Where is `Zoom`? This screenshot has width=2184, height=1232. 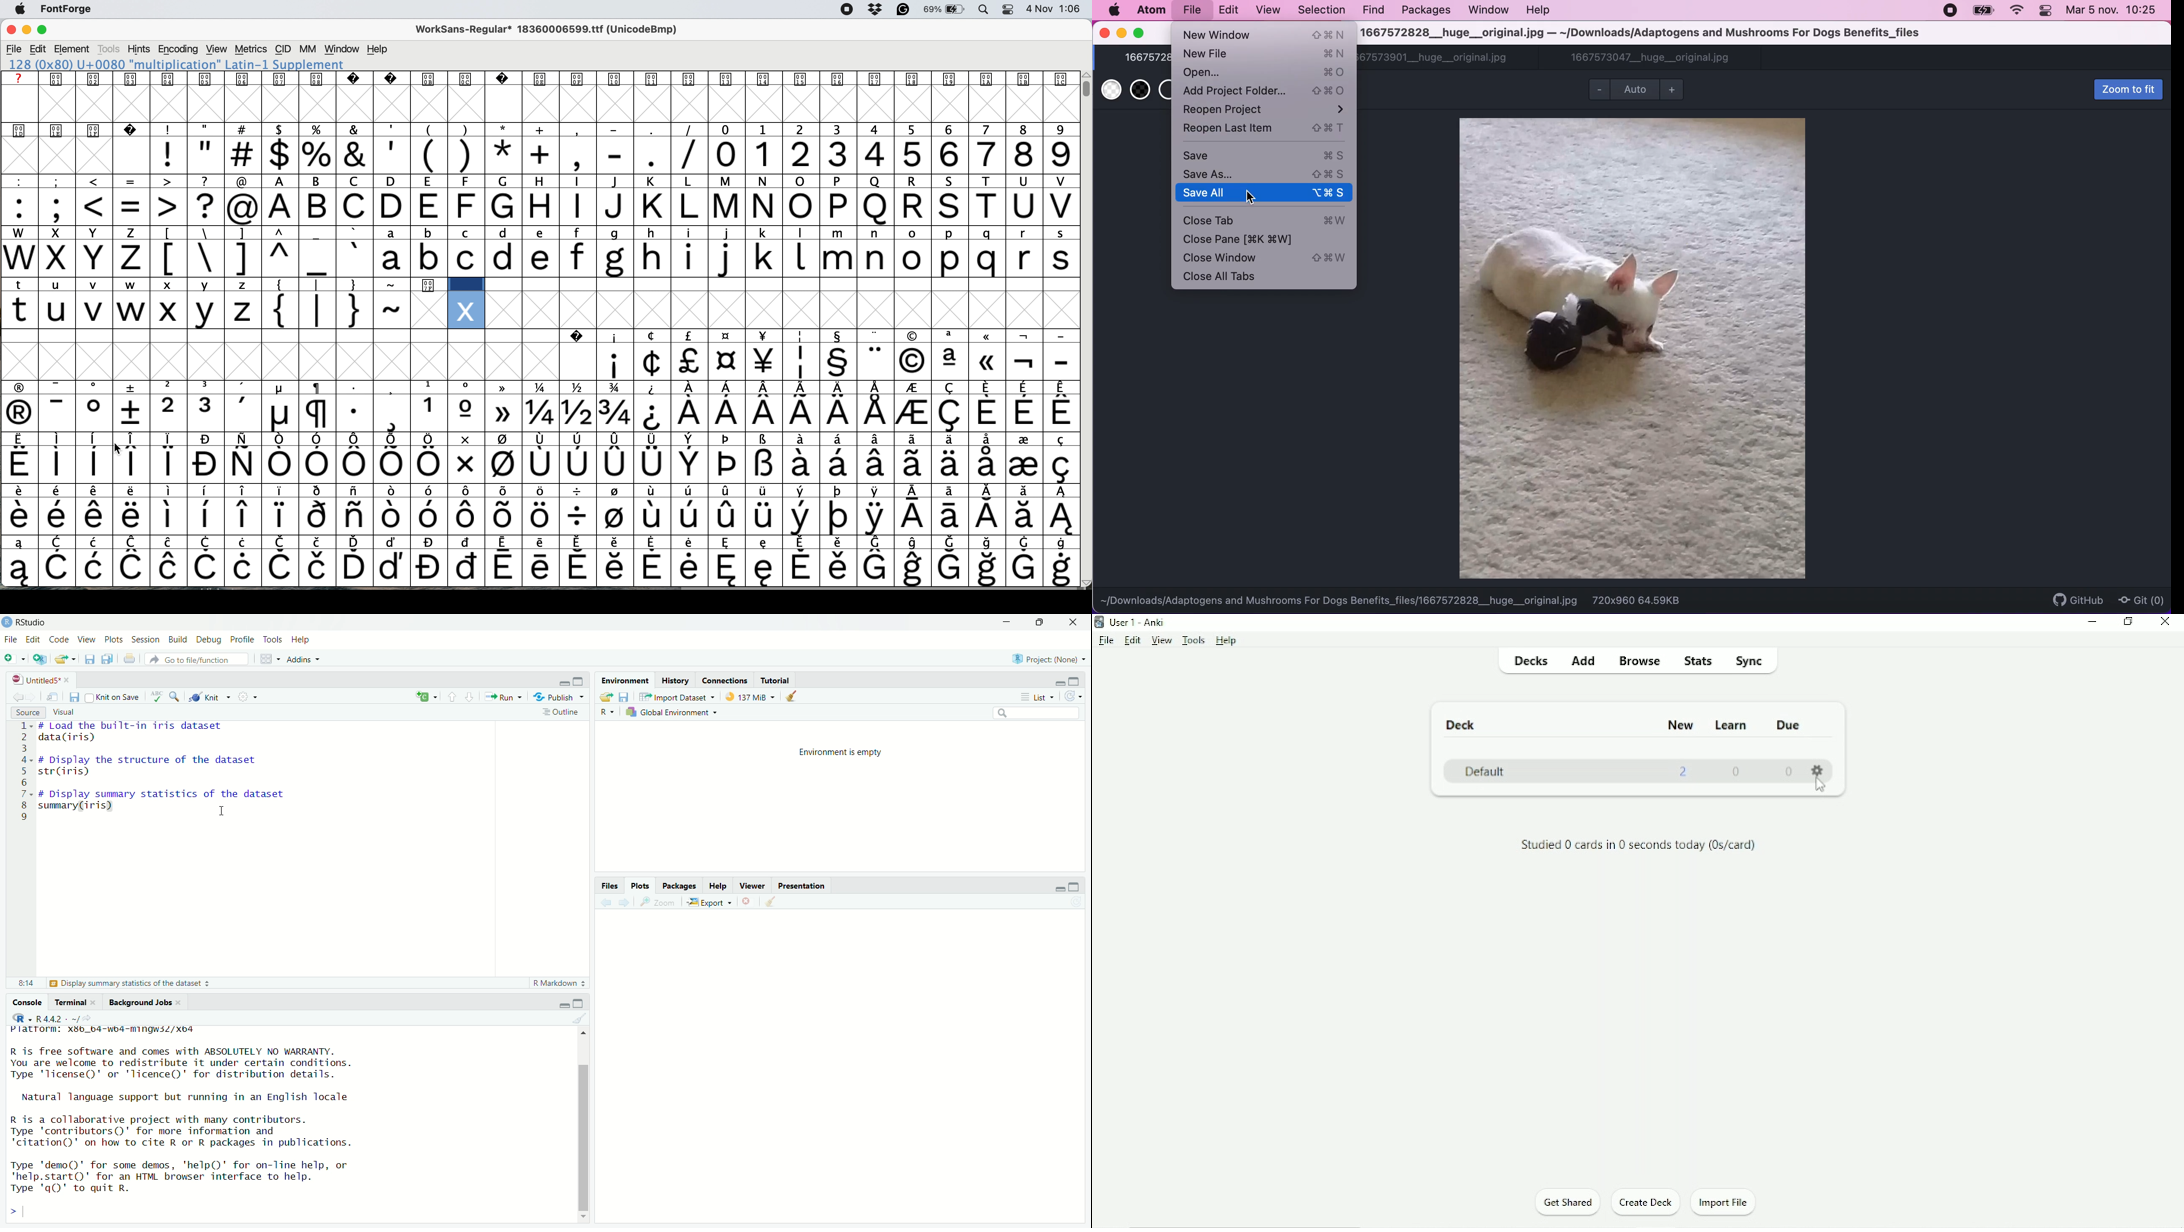 Zoom is located at coordinates (657, 902).